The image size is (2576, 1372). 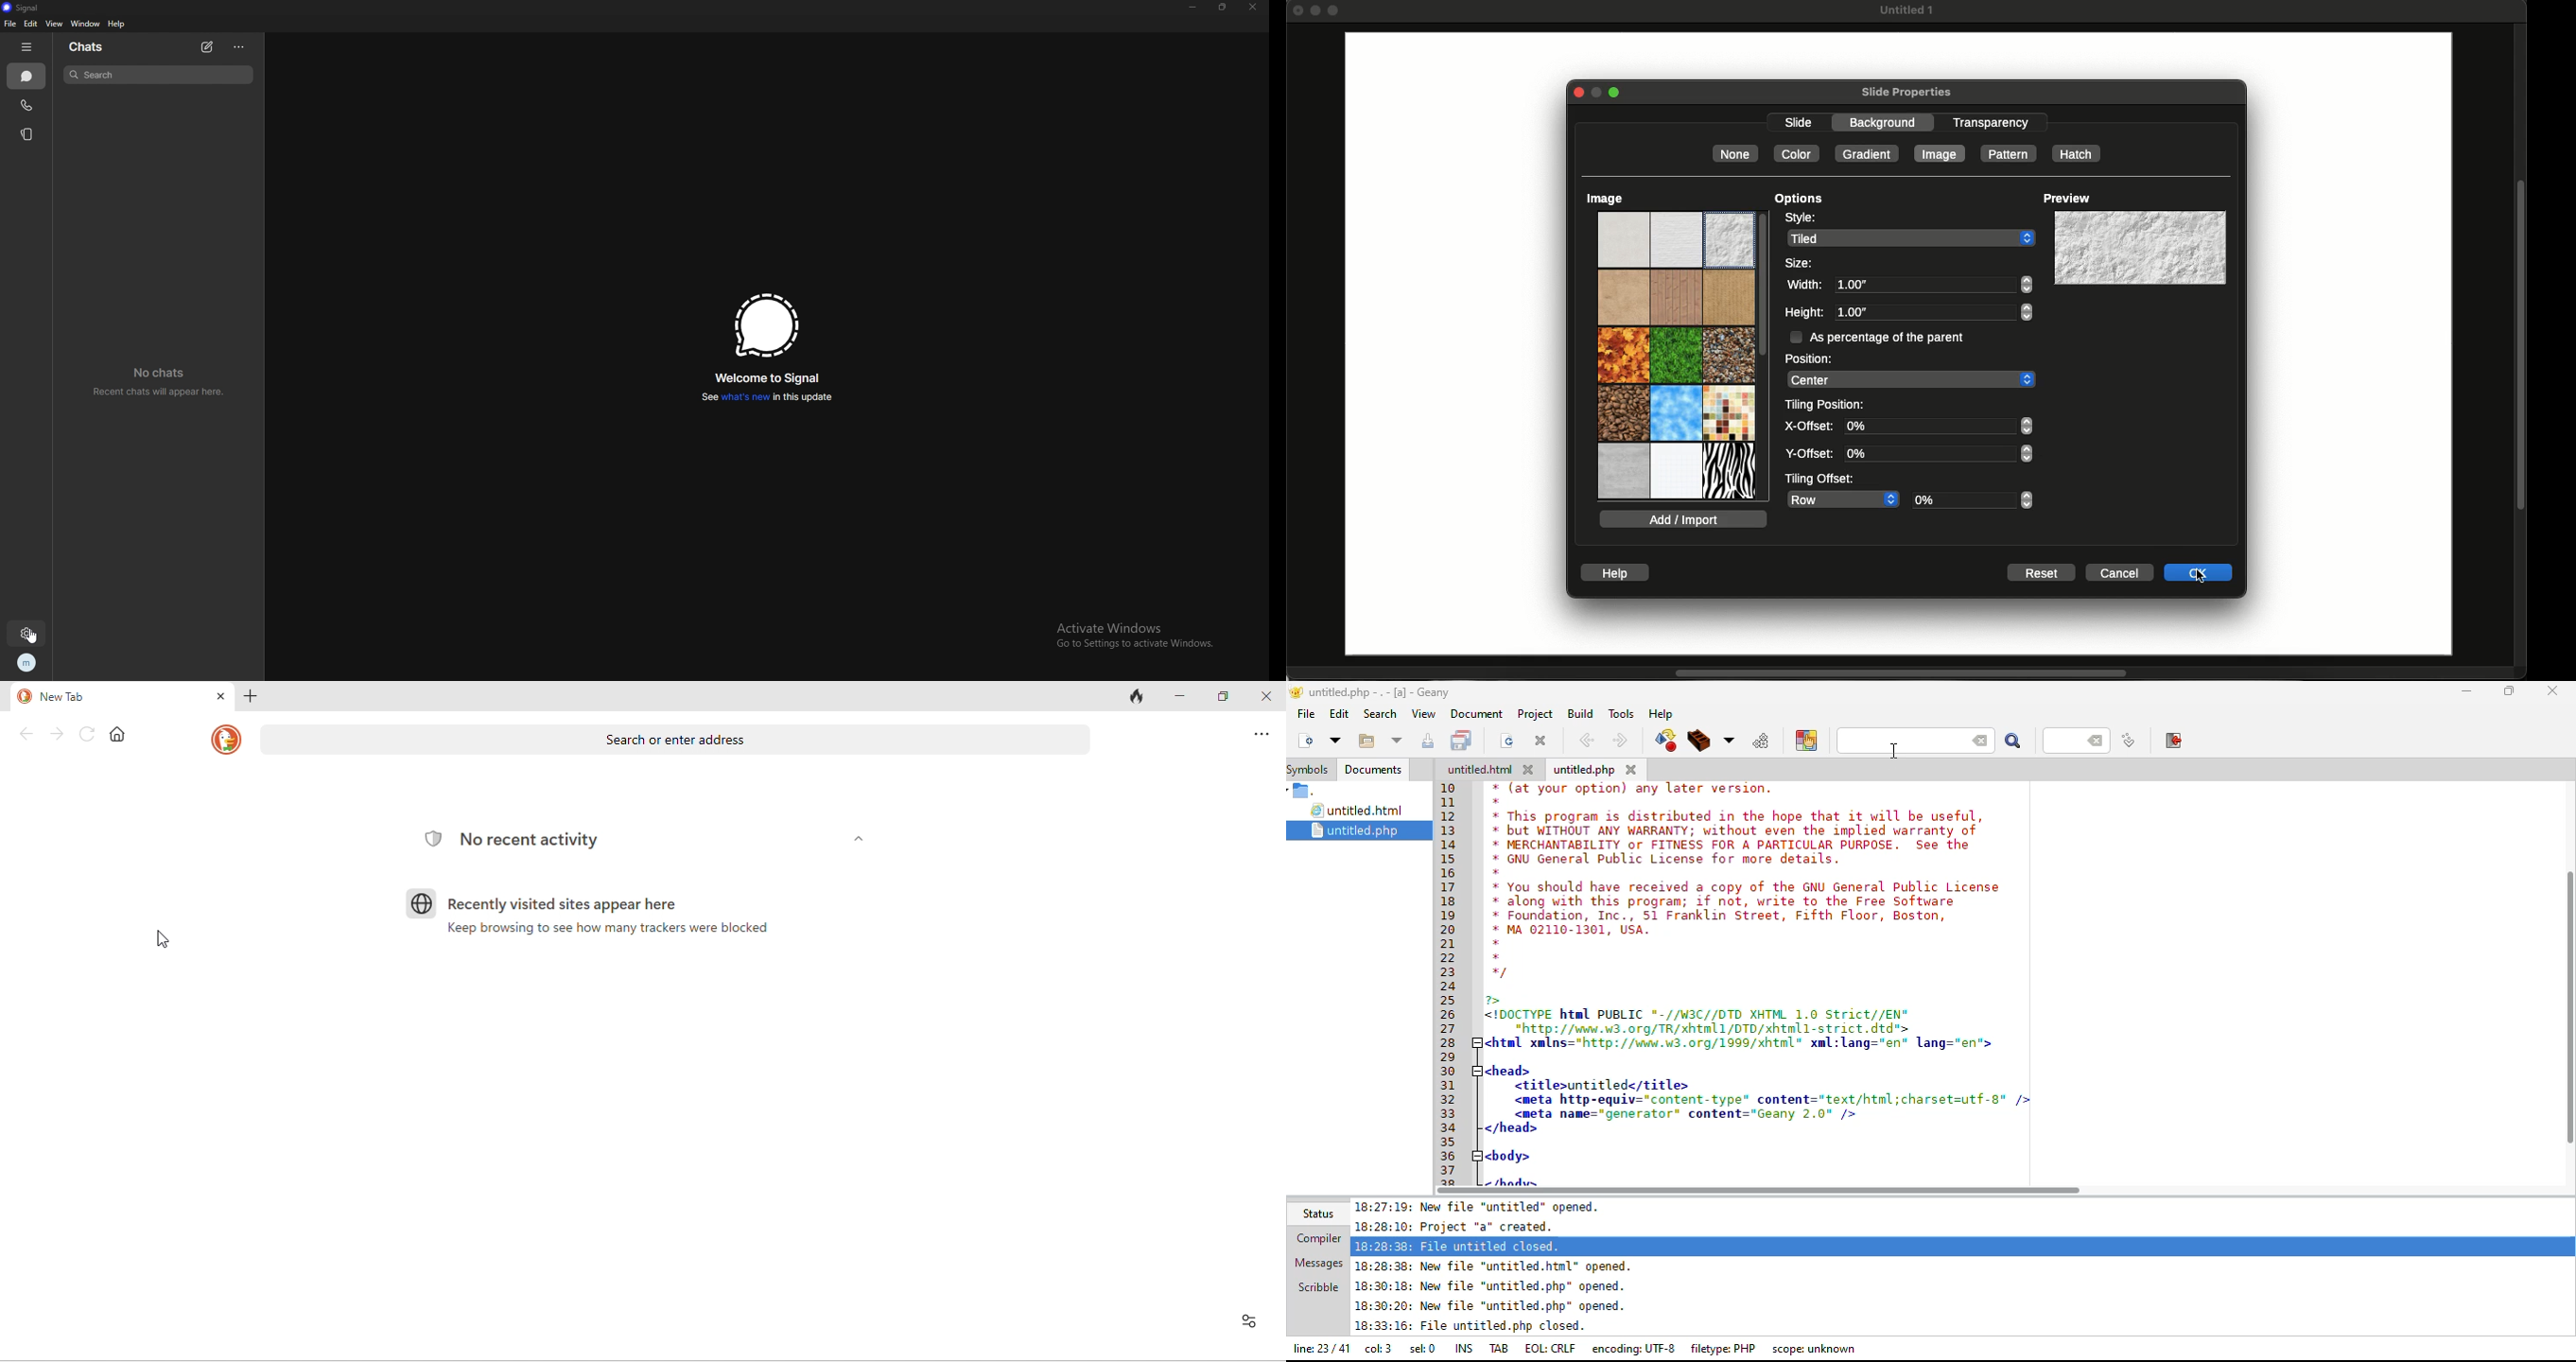 What do you see at coordinates (1808, 358) in the screenshot?
I see `Position:` at bounding box center [1808, 358].